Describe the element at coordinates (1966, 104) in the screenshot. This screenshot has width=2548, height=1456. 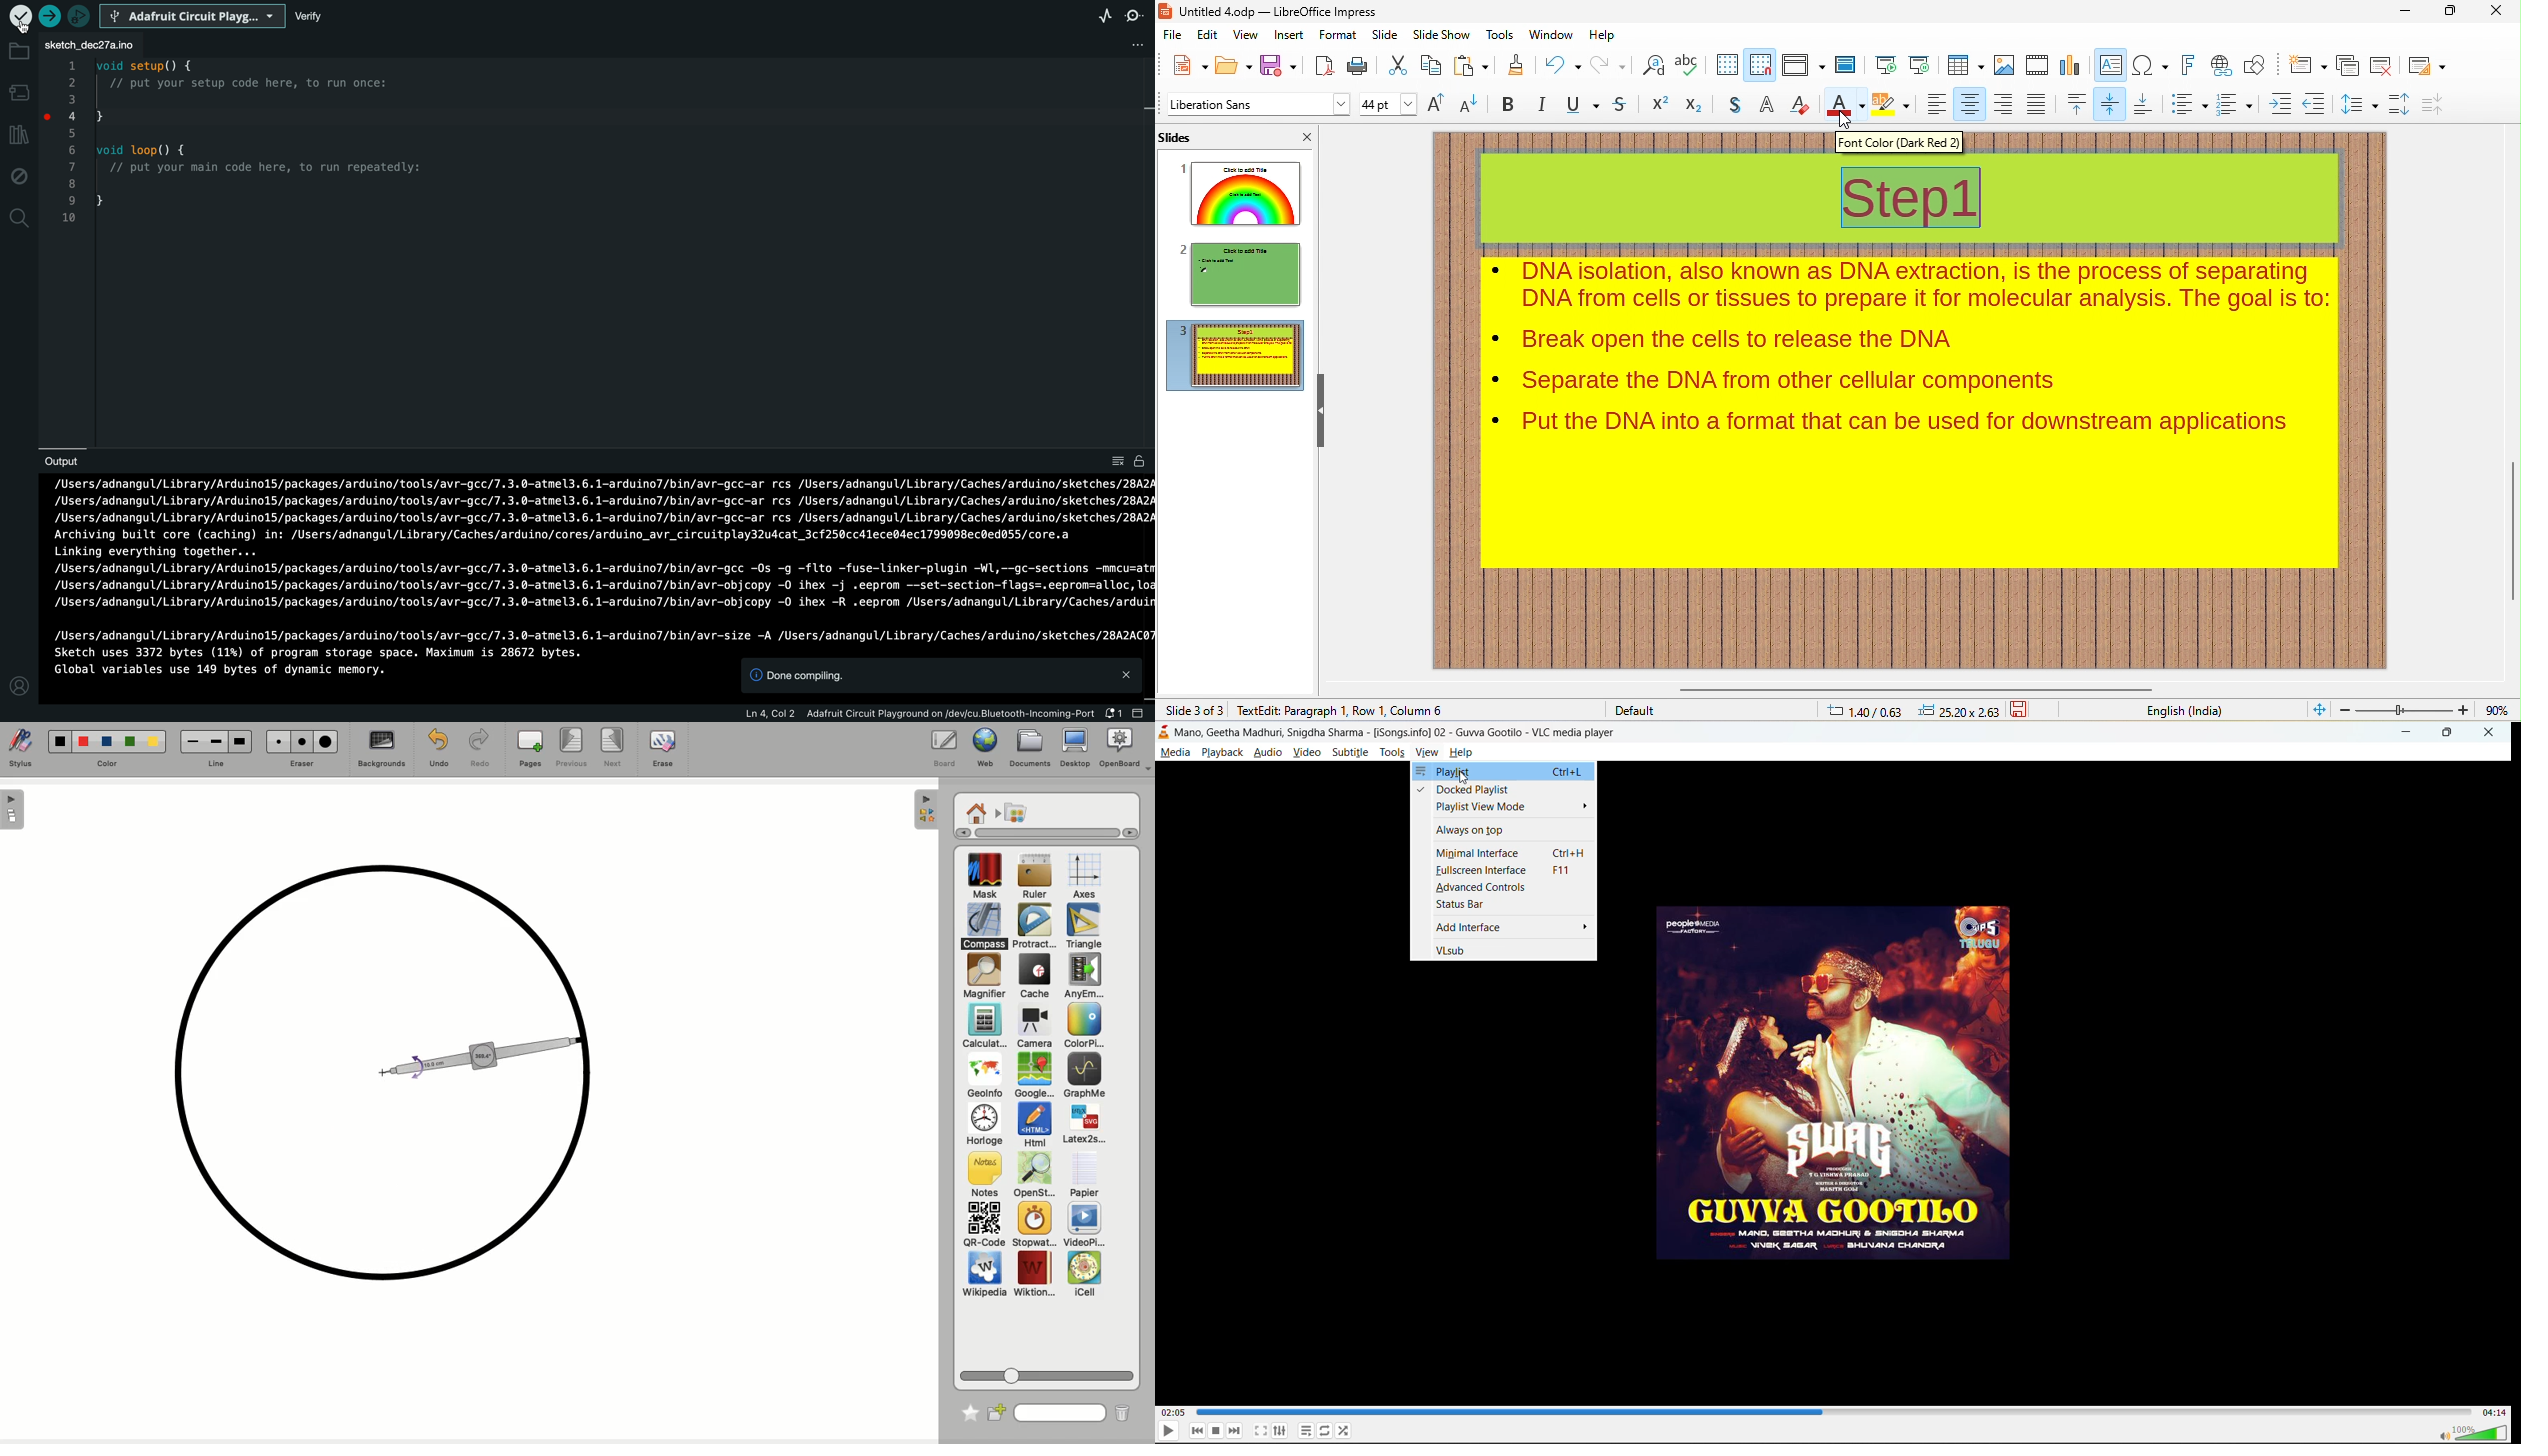
I see `align center` at that location.